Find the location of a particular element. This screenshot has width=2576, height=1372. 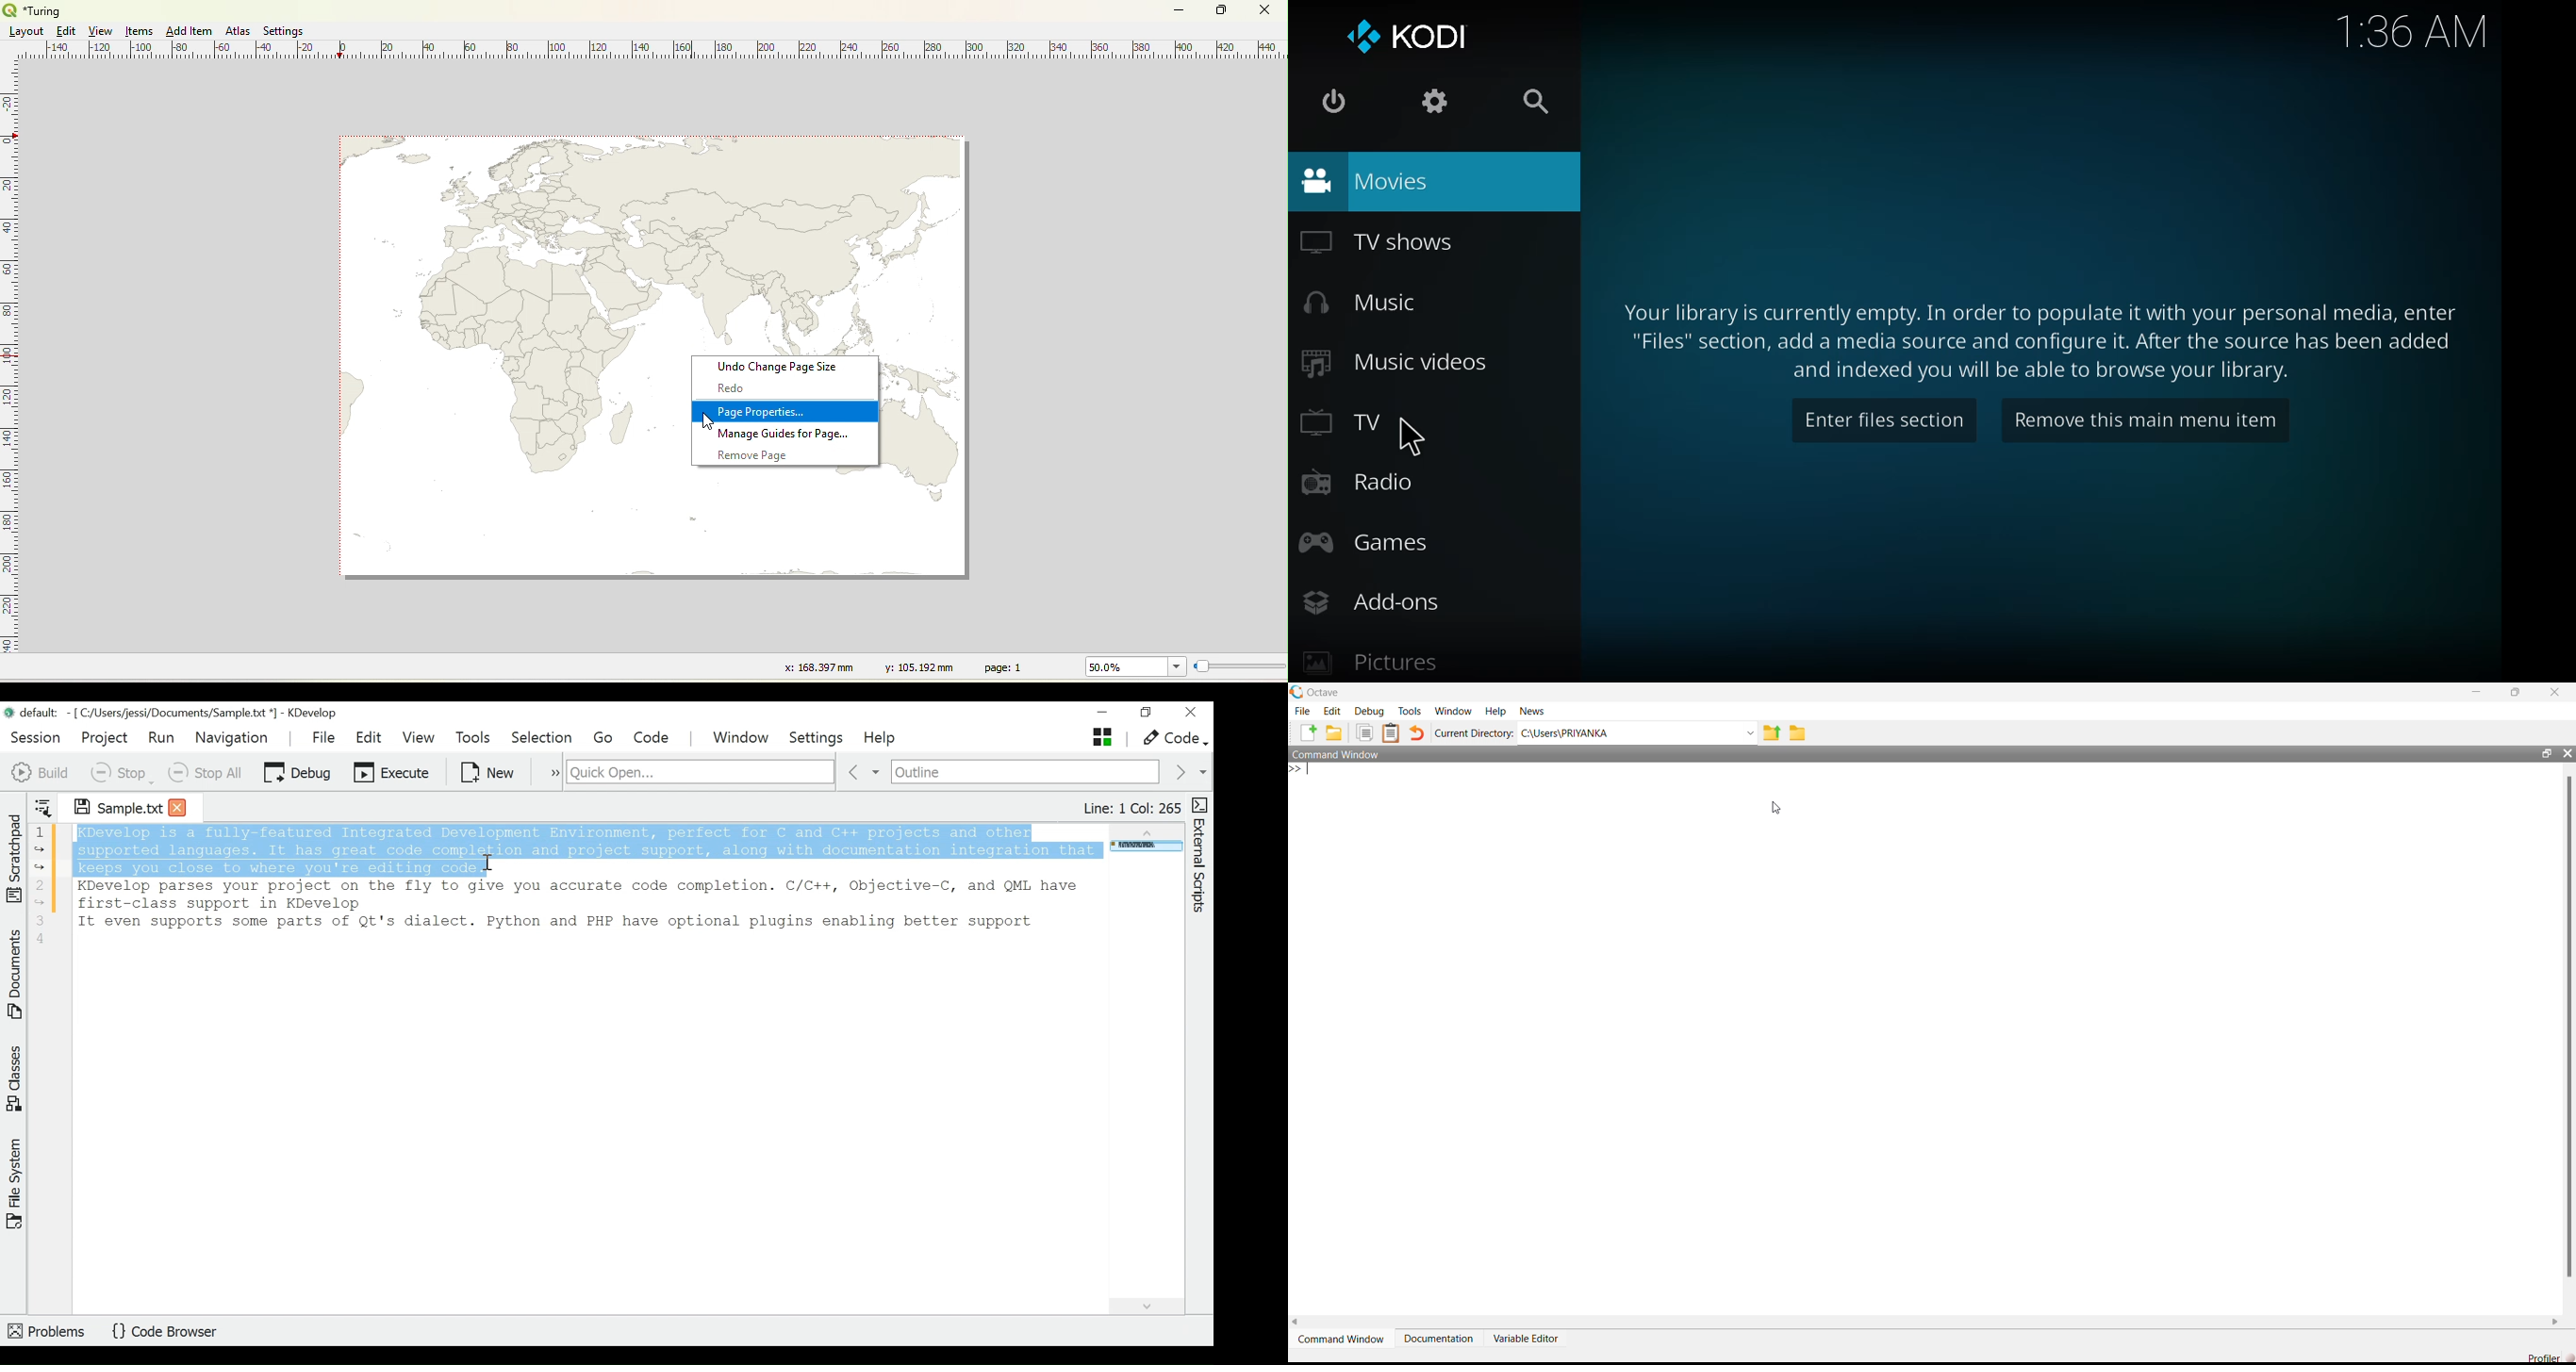

movies is located at coordinates (1363, 180).